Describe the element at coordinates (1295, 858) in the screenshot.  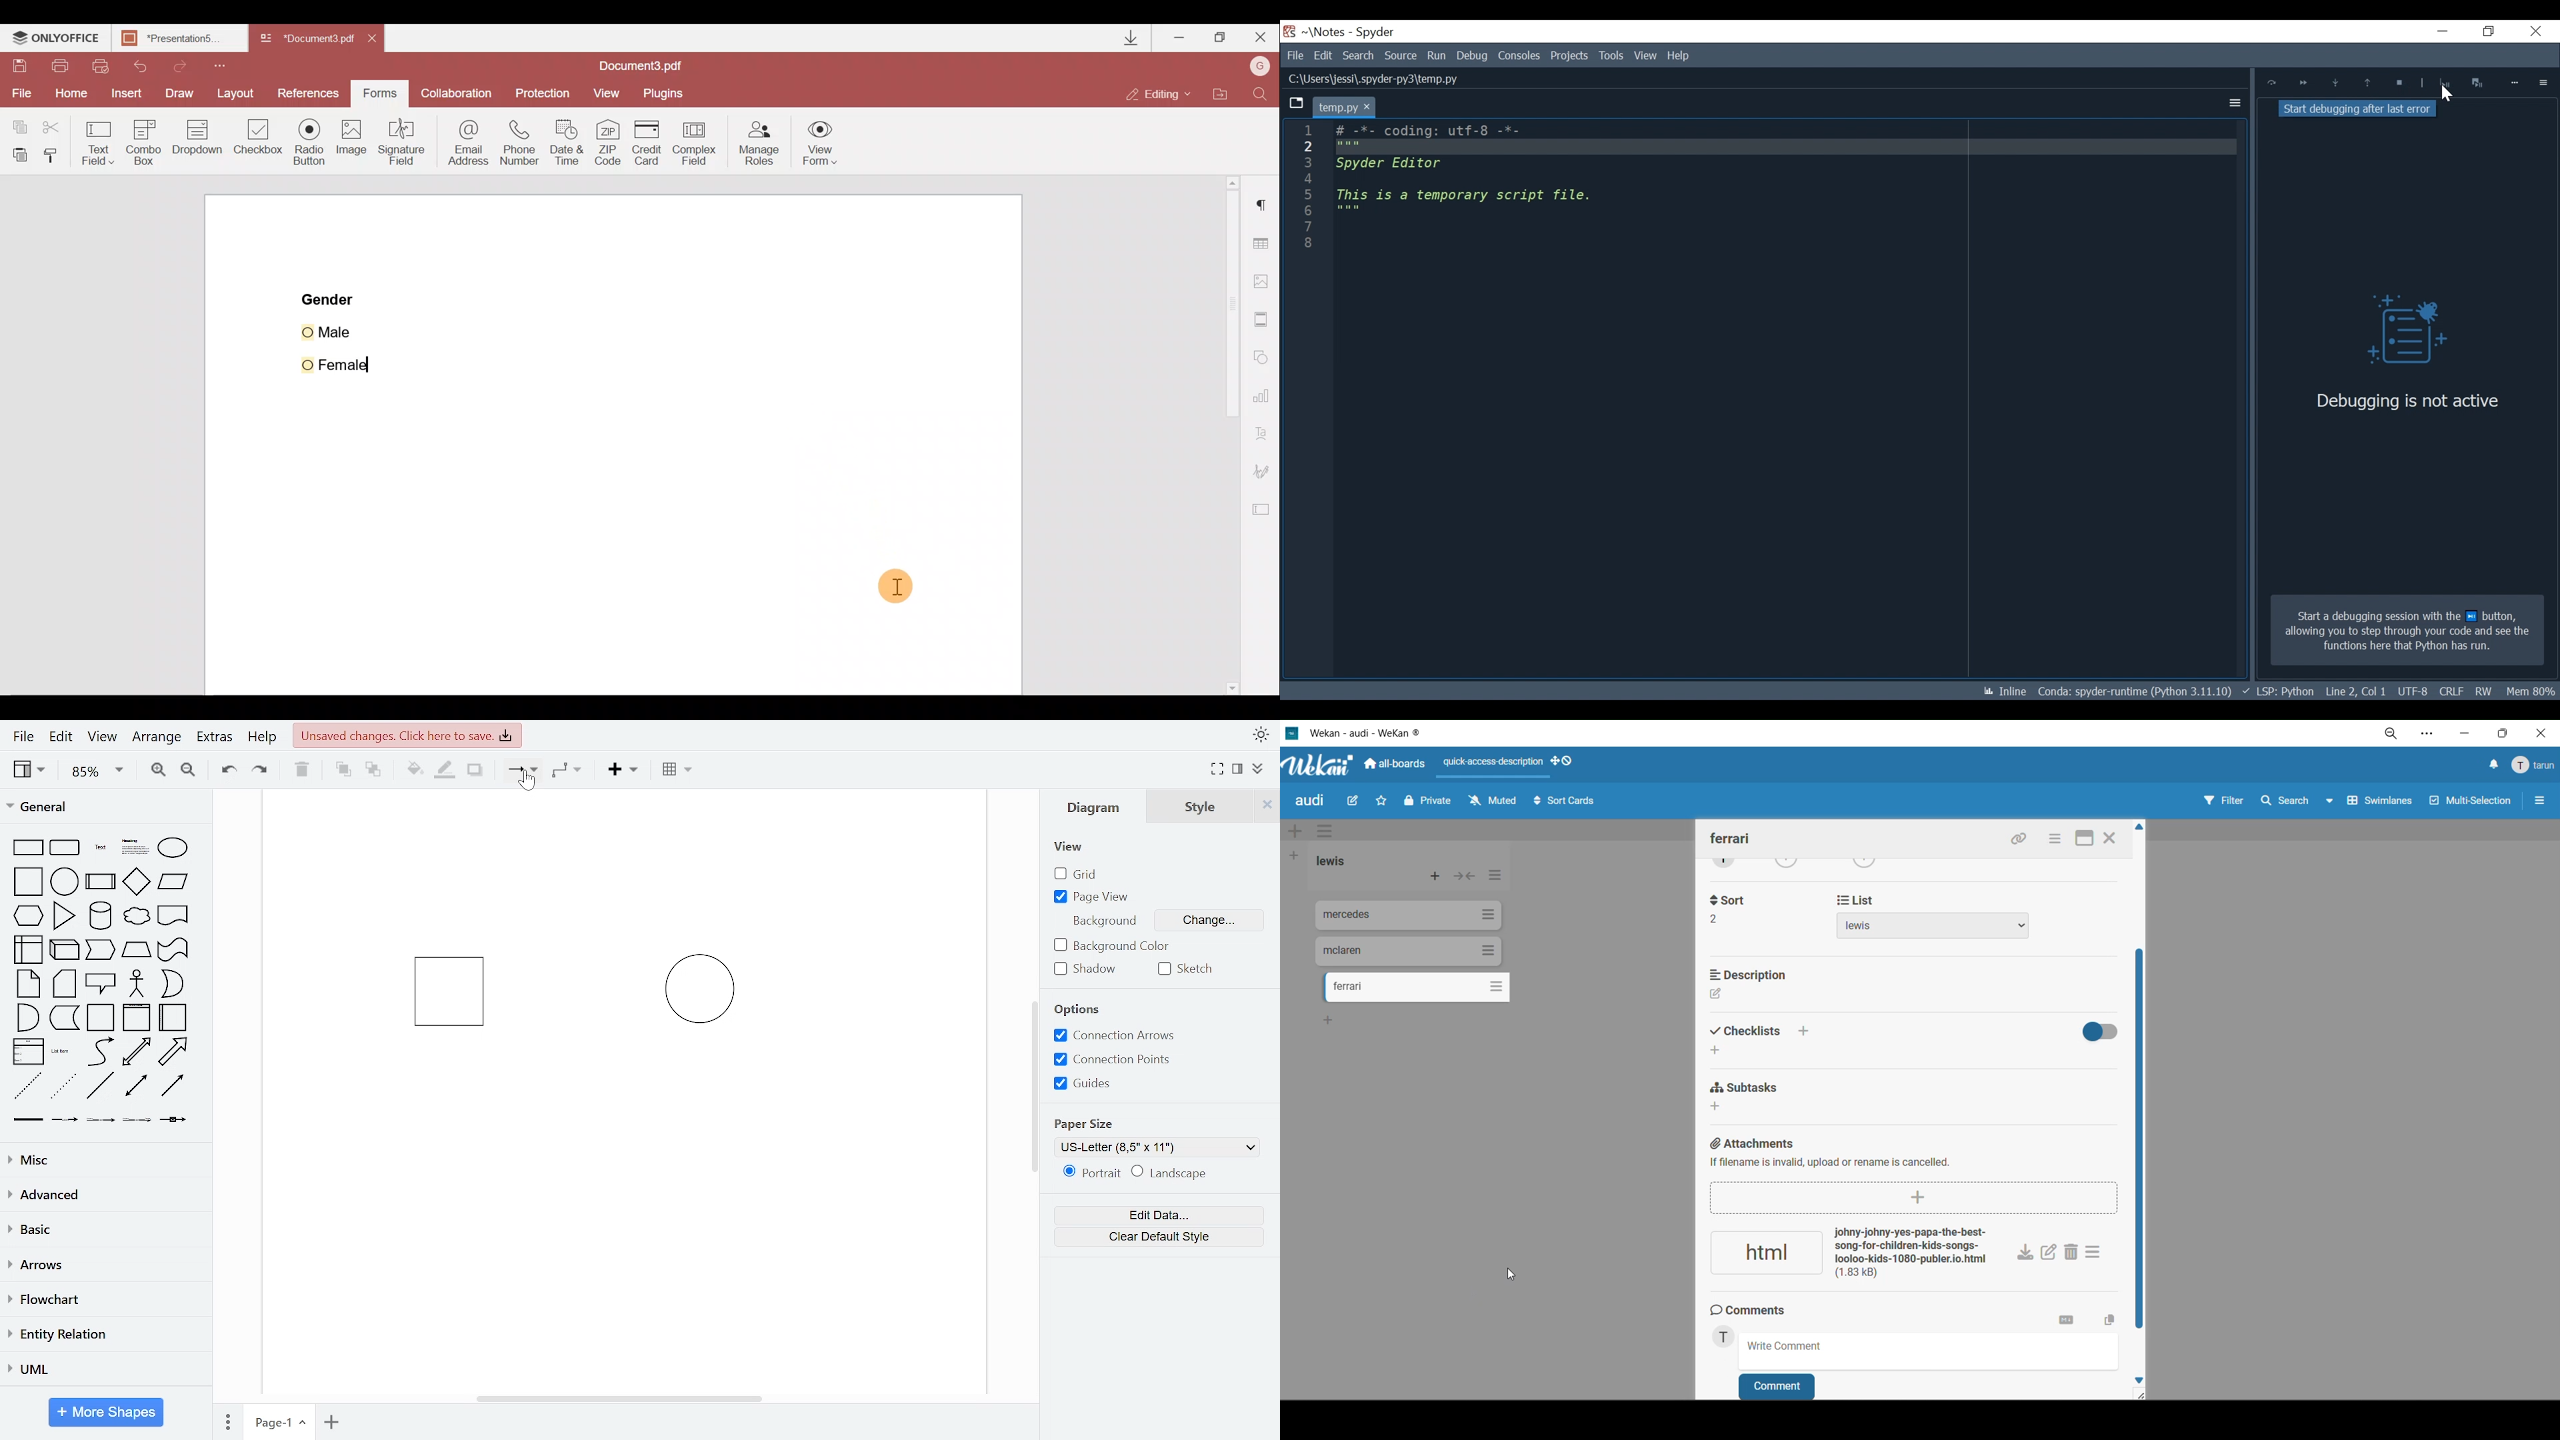
I see `add list` at that location.